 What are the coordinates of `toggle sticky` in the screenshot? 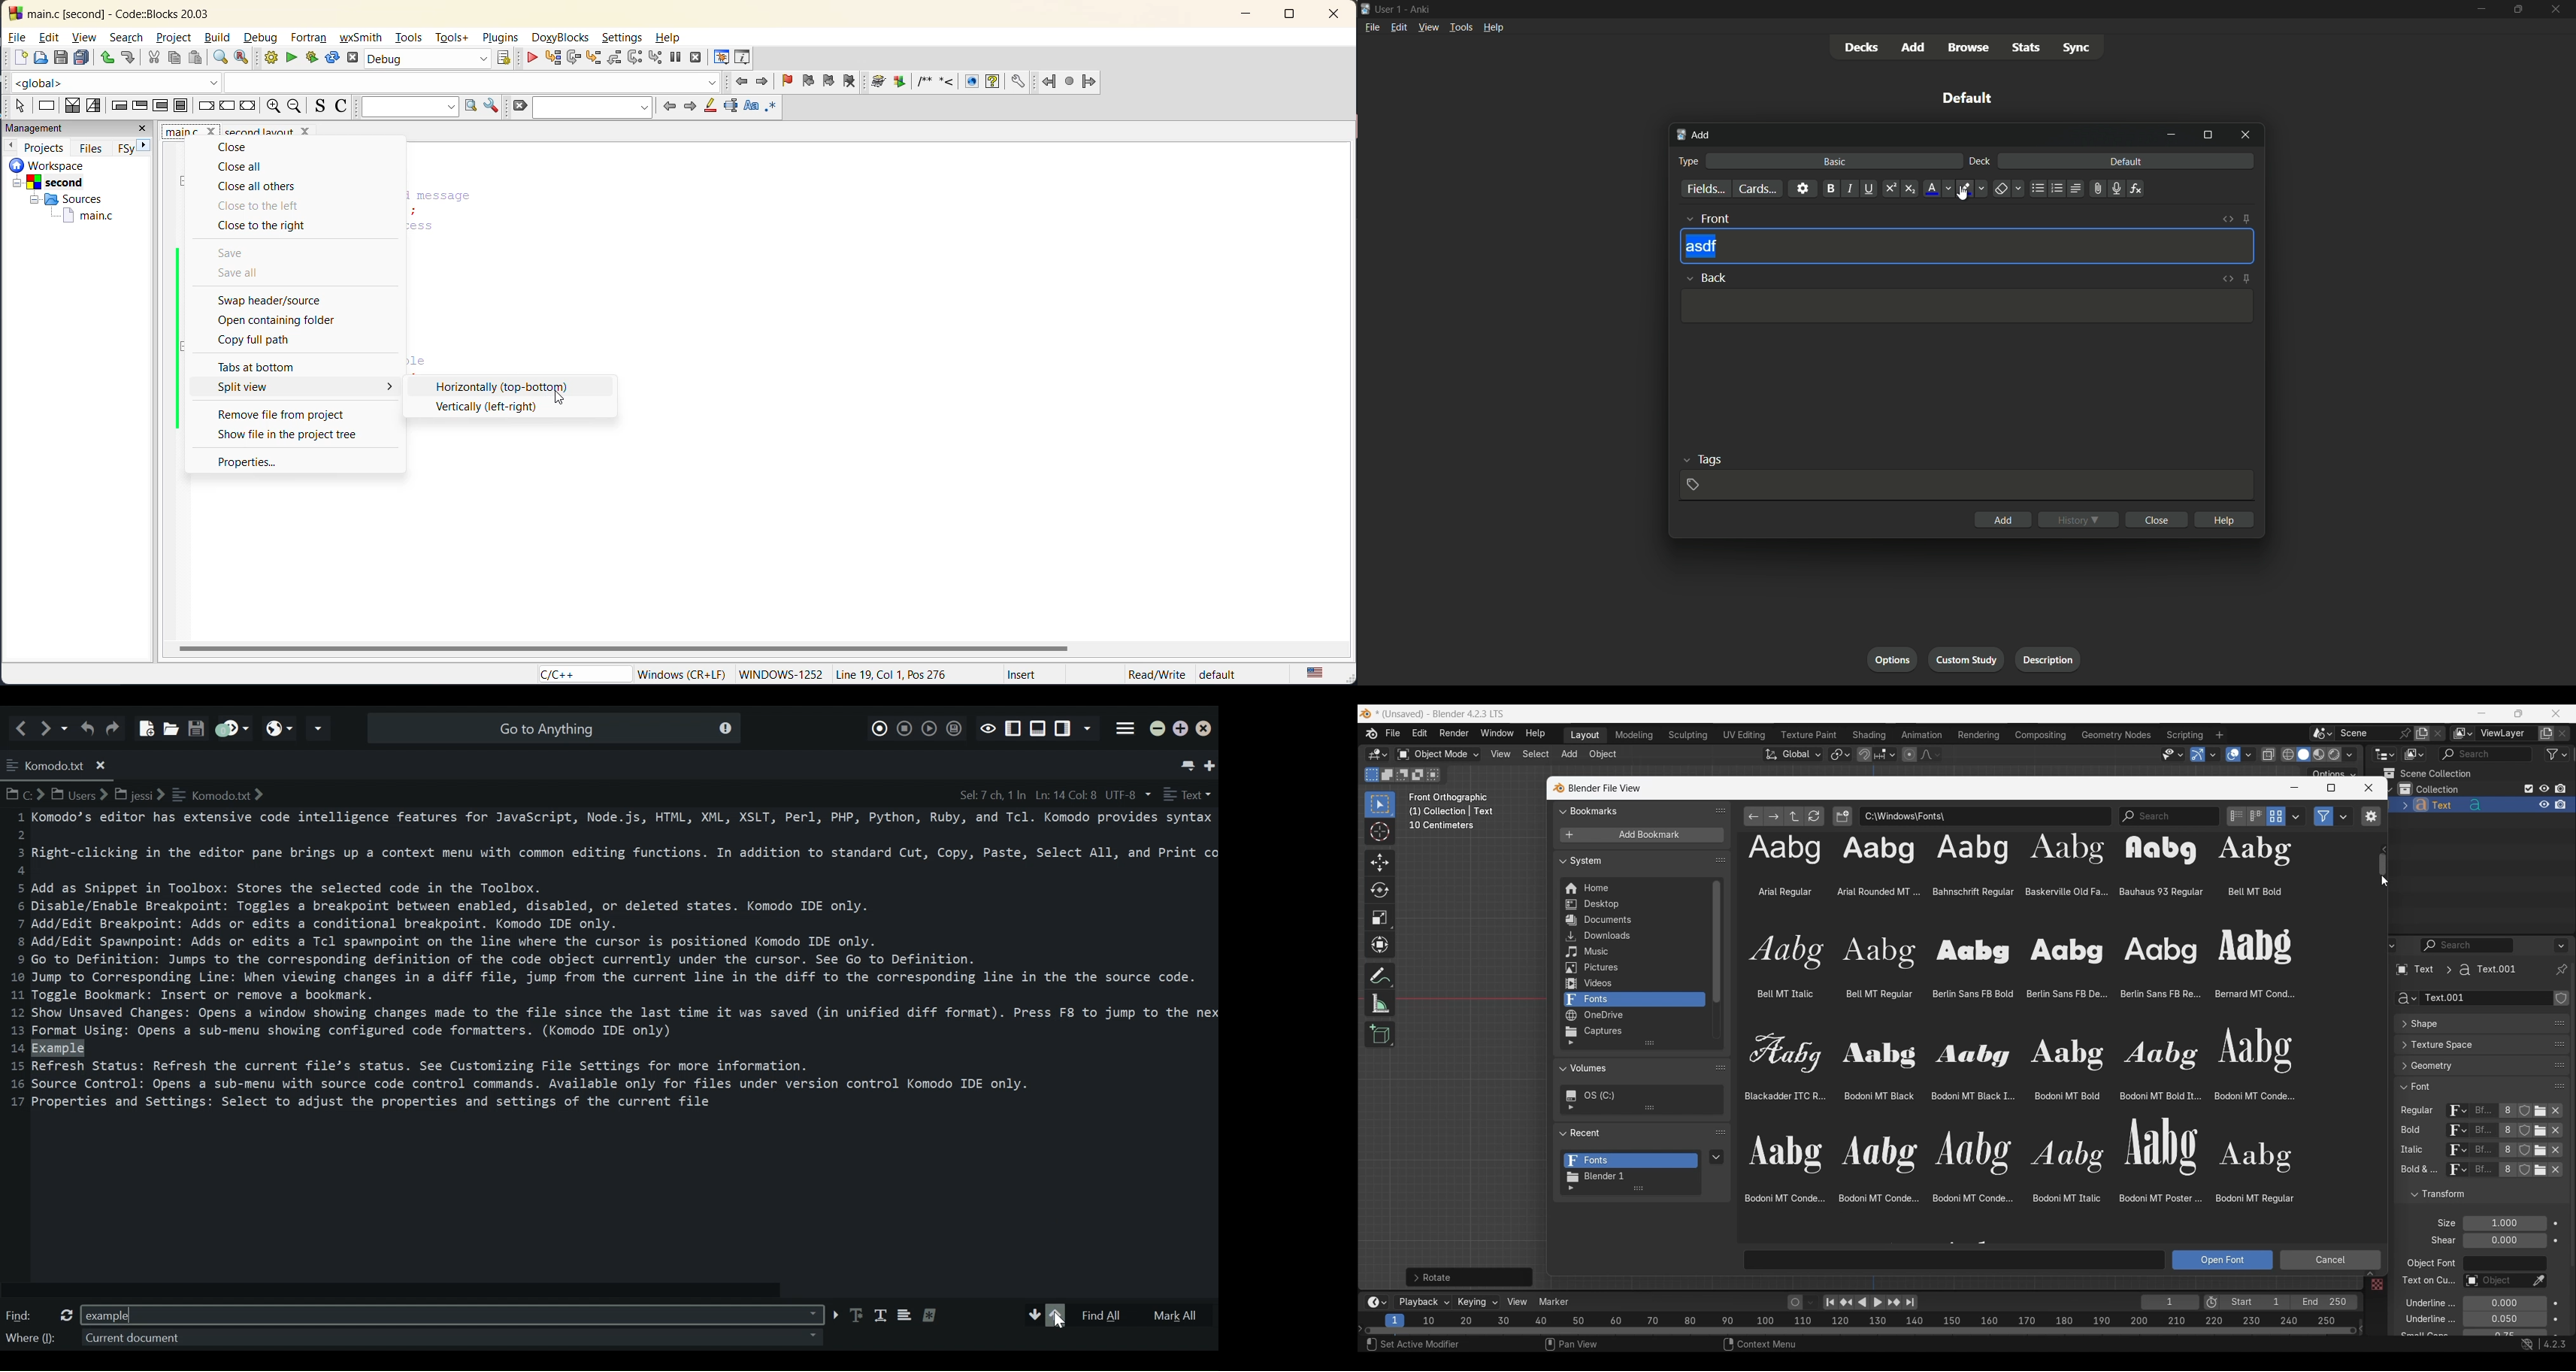 It's located at (2247, 219).